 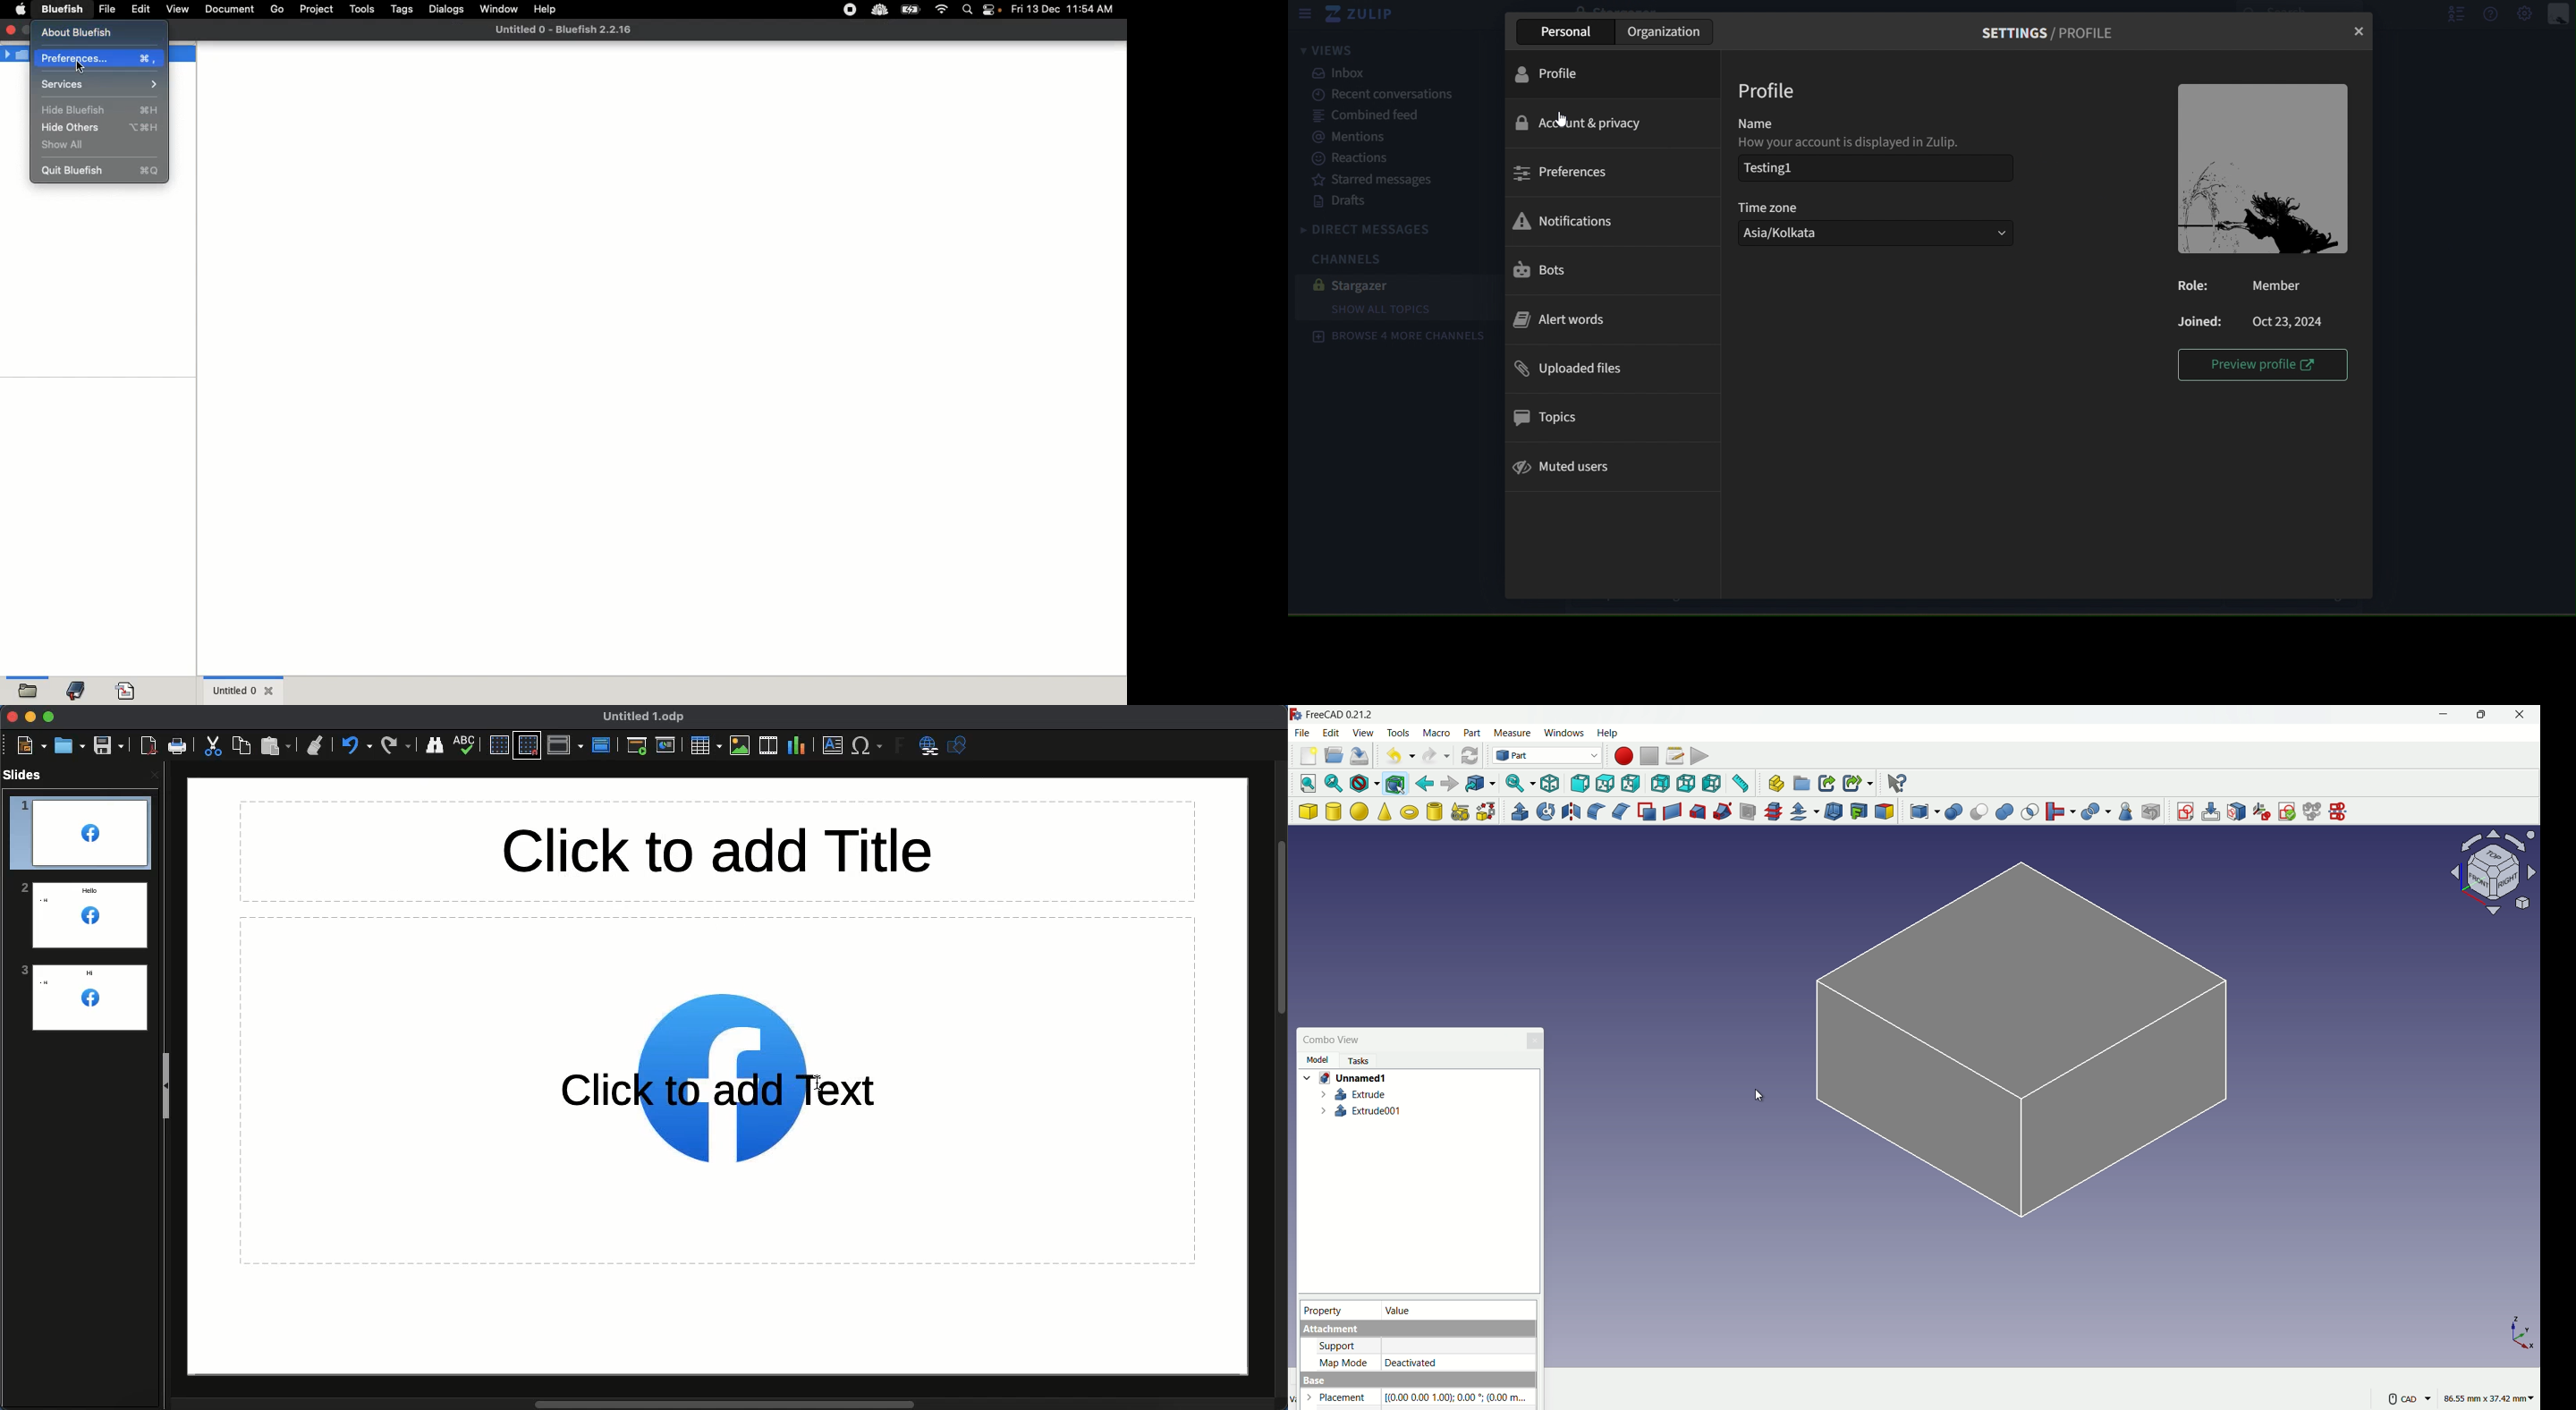 What do you see at coordinates (1836, 812) in the screenshot?
I see `thickness` at bounding box center [1836, 812].